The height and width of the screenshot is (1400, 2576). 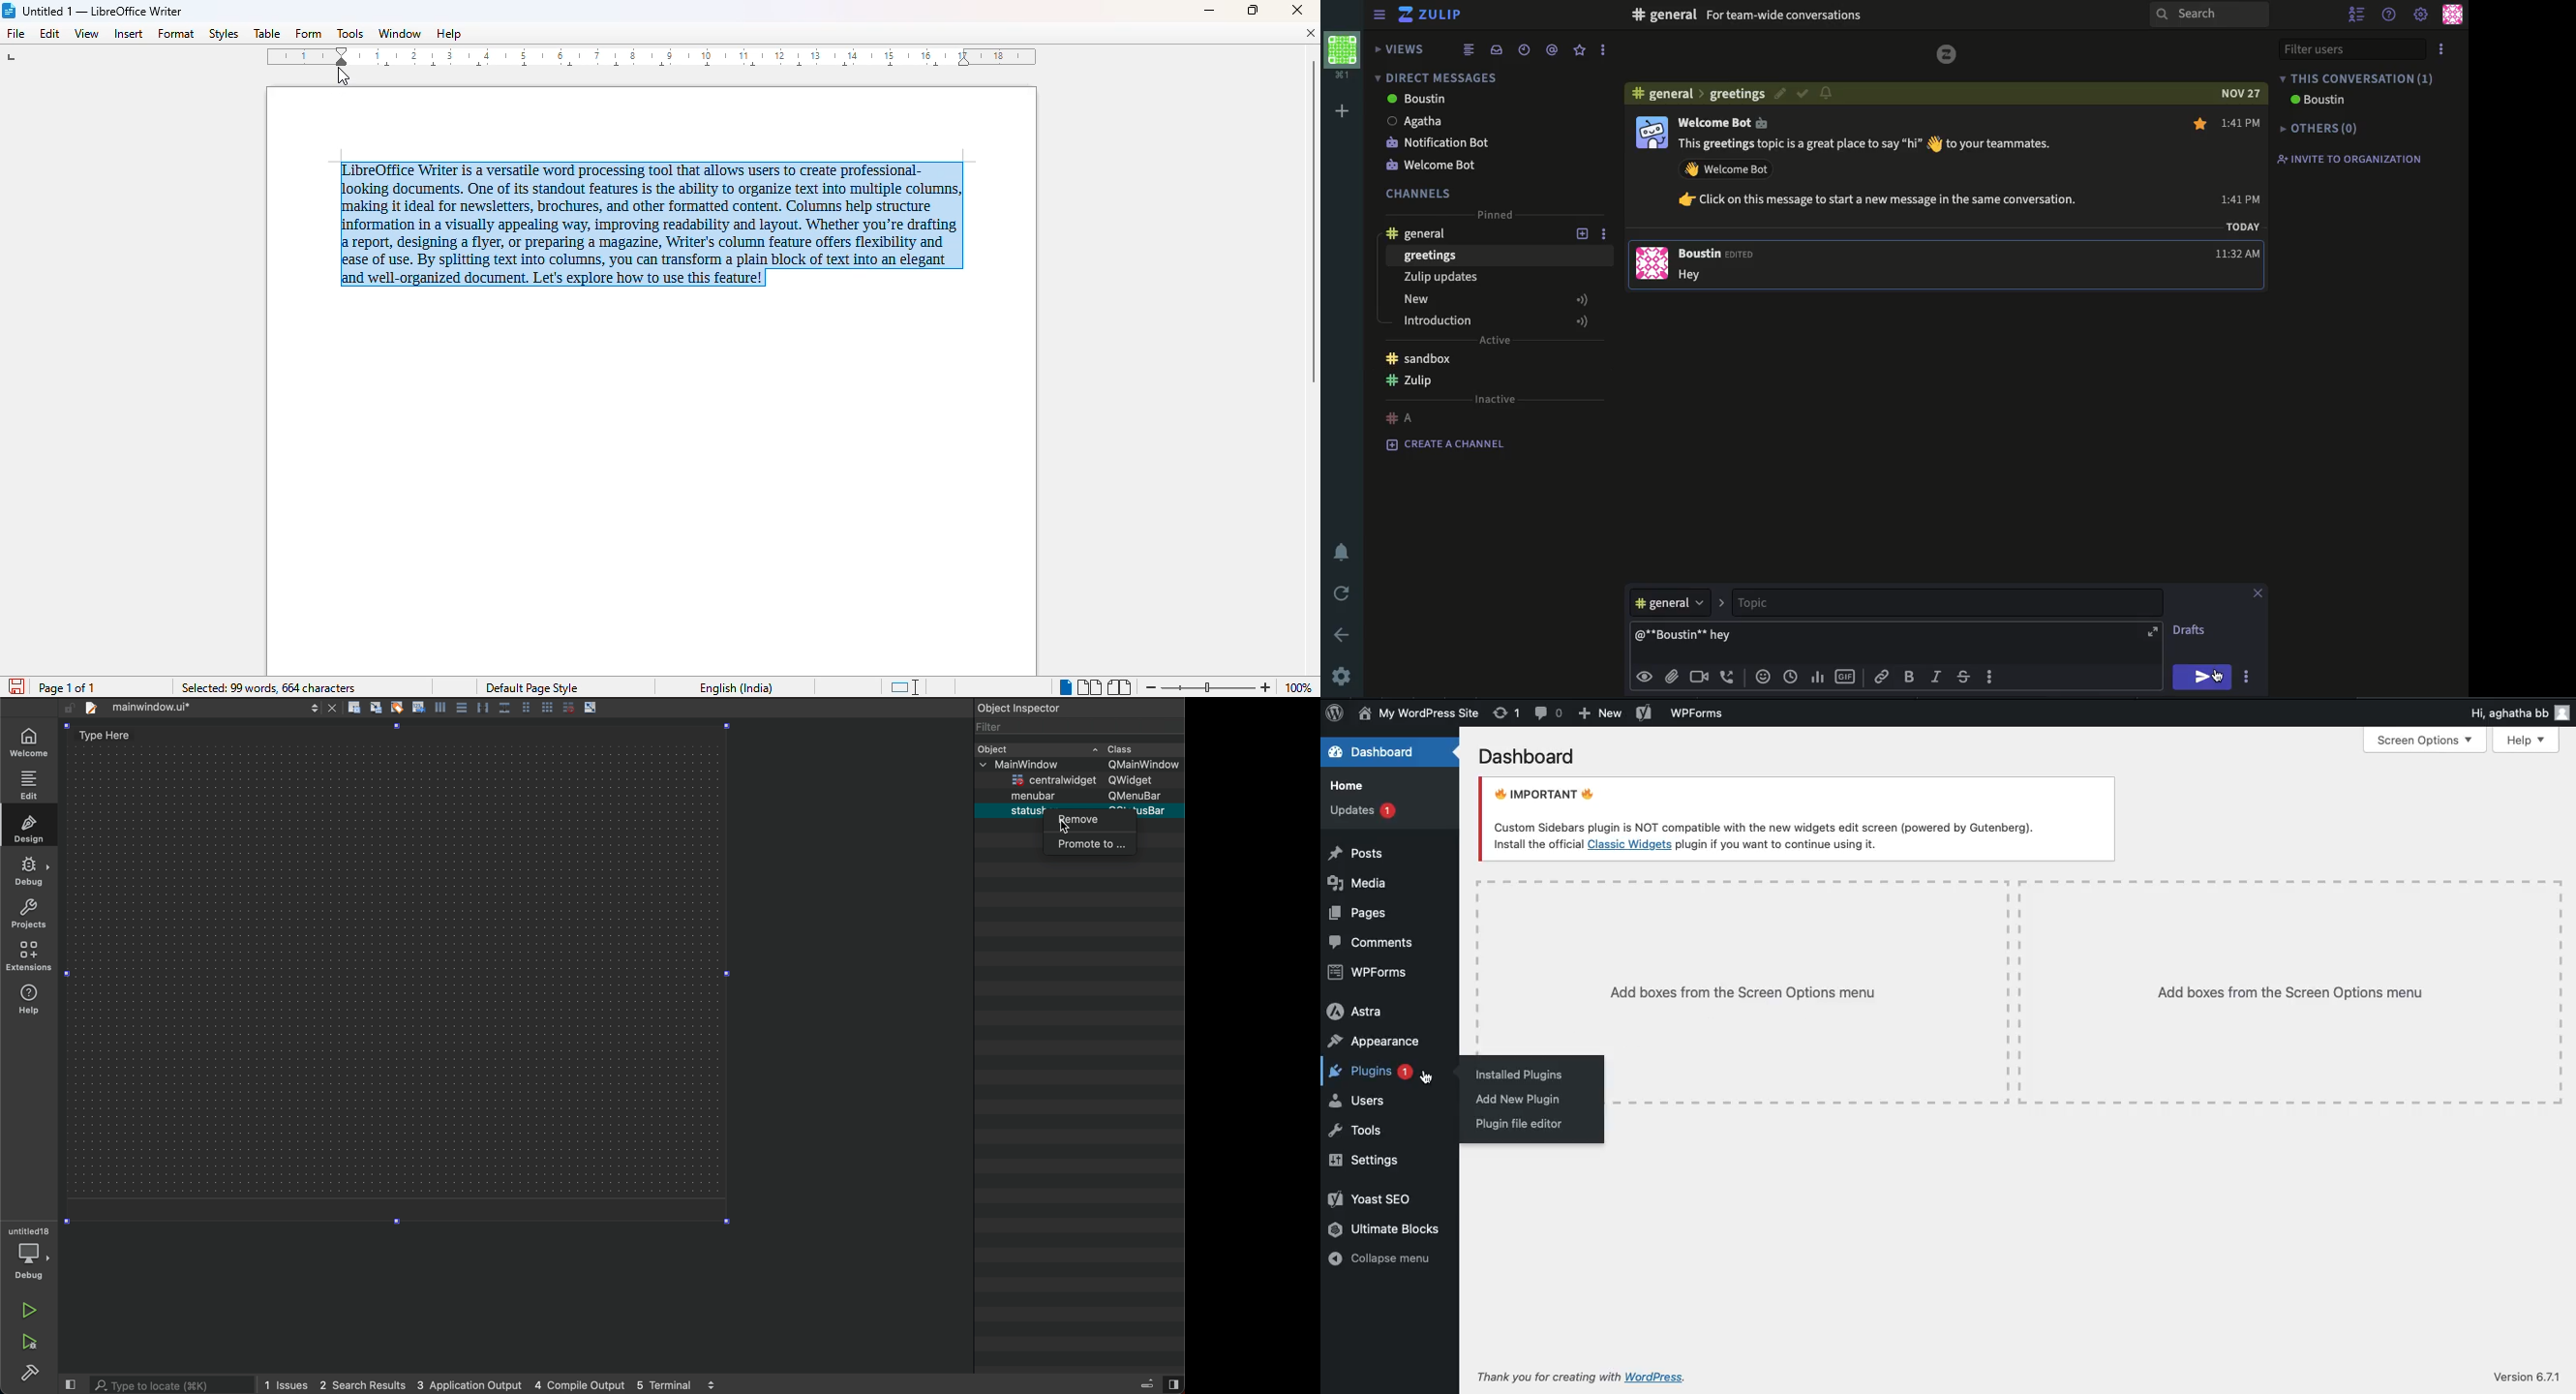 I want to click on Plugins file editor, so click(x=1520, y=1124).